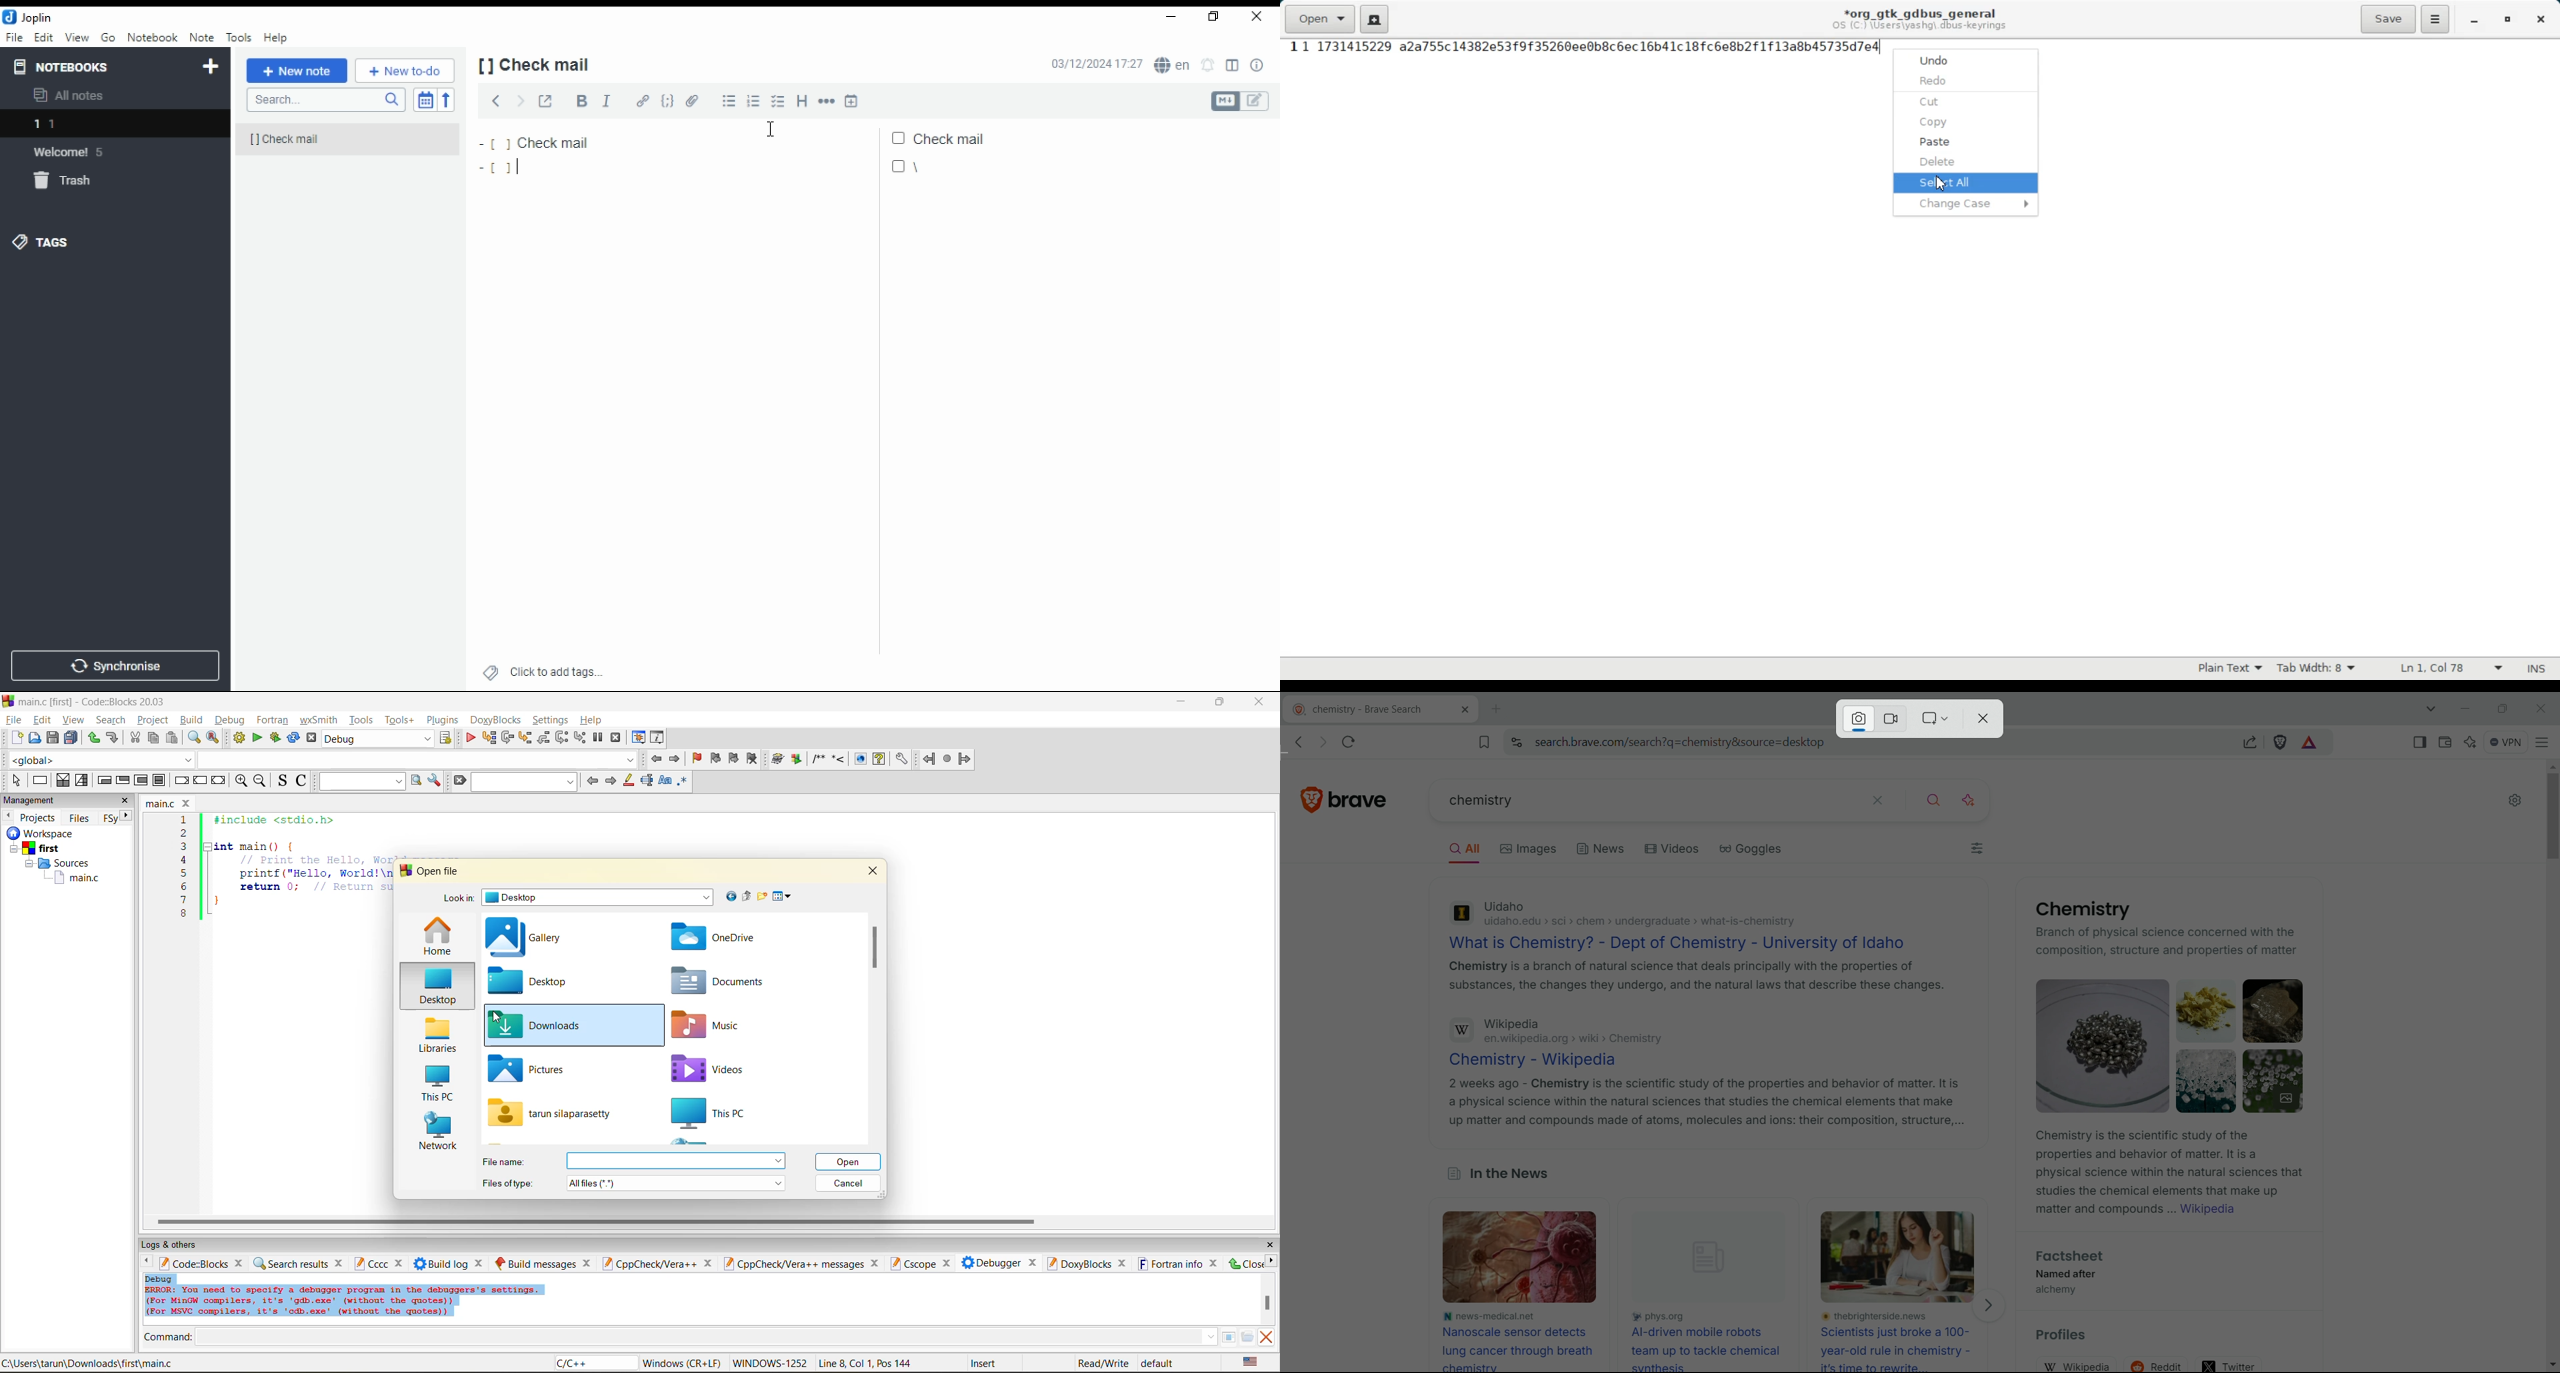 The image size is (2576, 1400). Describe the element at coordinates (655, 759) in the screenshot. I see `jump back` at that location.